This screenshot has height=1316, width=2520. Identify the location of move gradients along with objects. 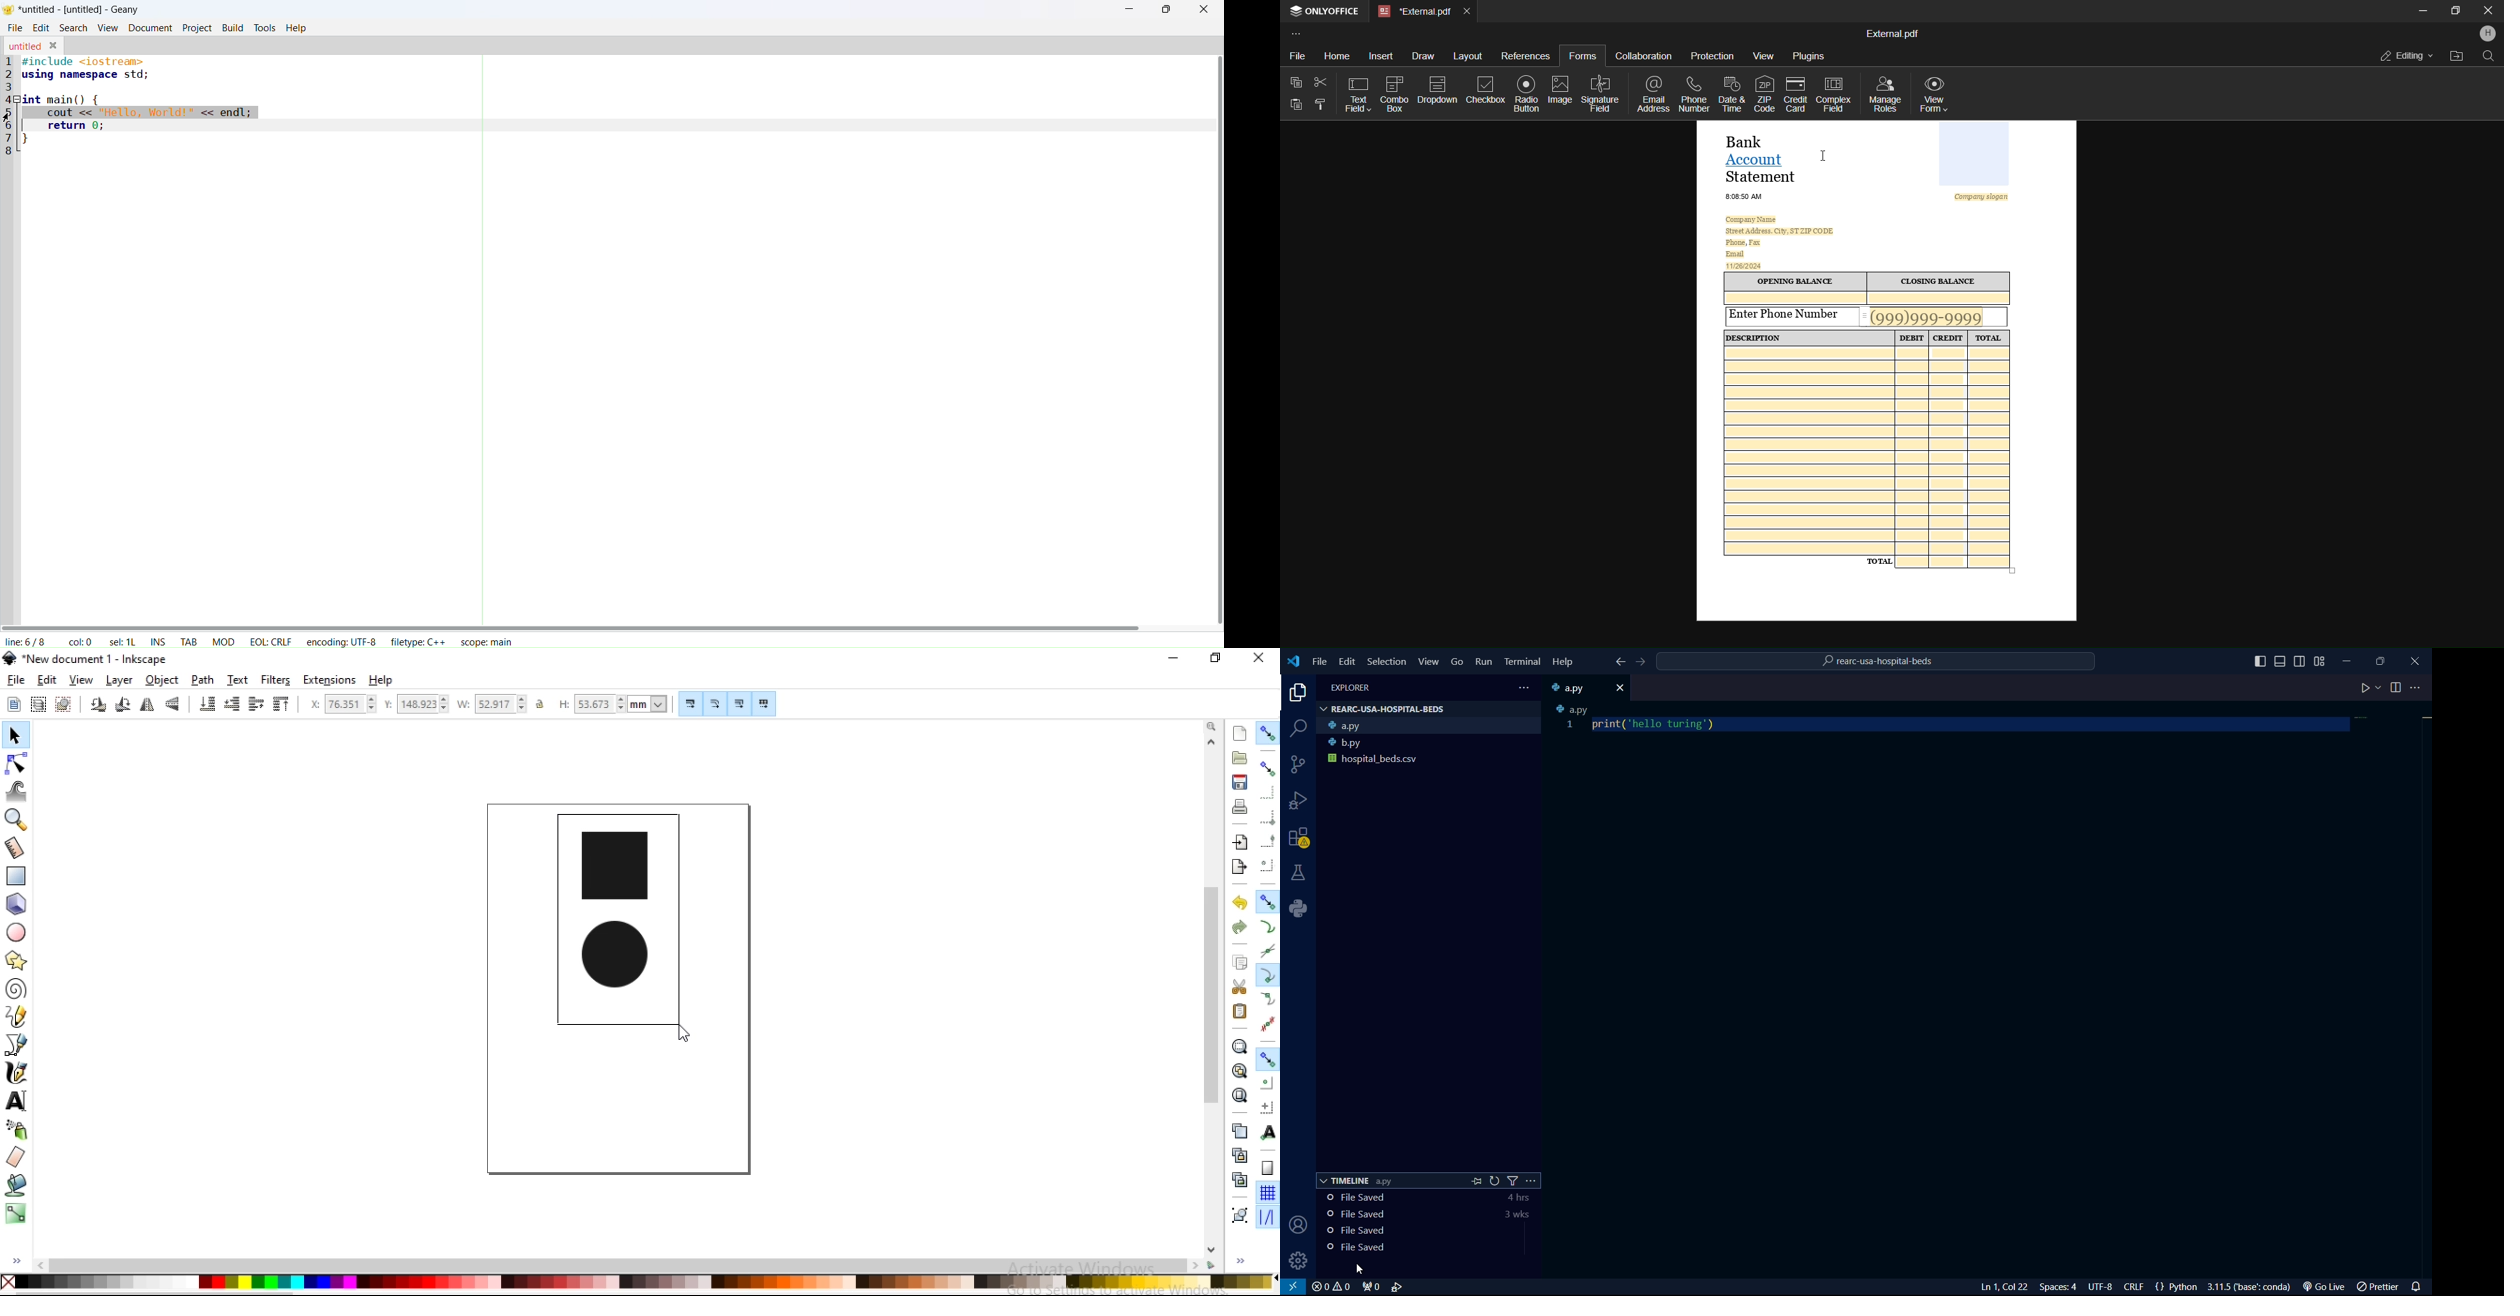
(738, 704).